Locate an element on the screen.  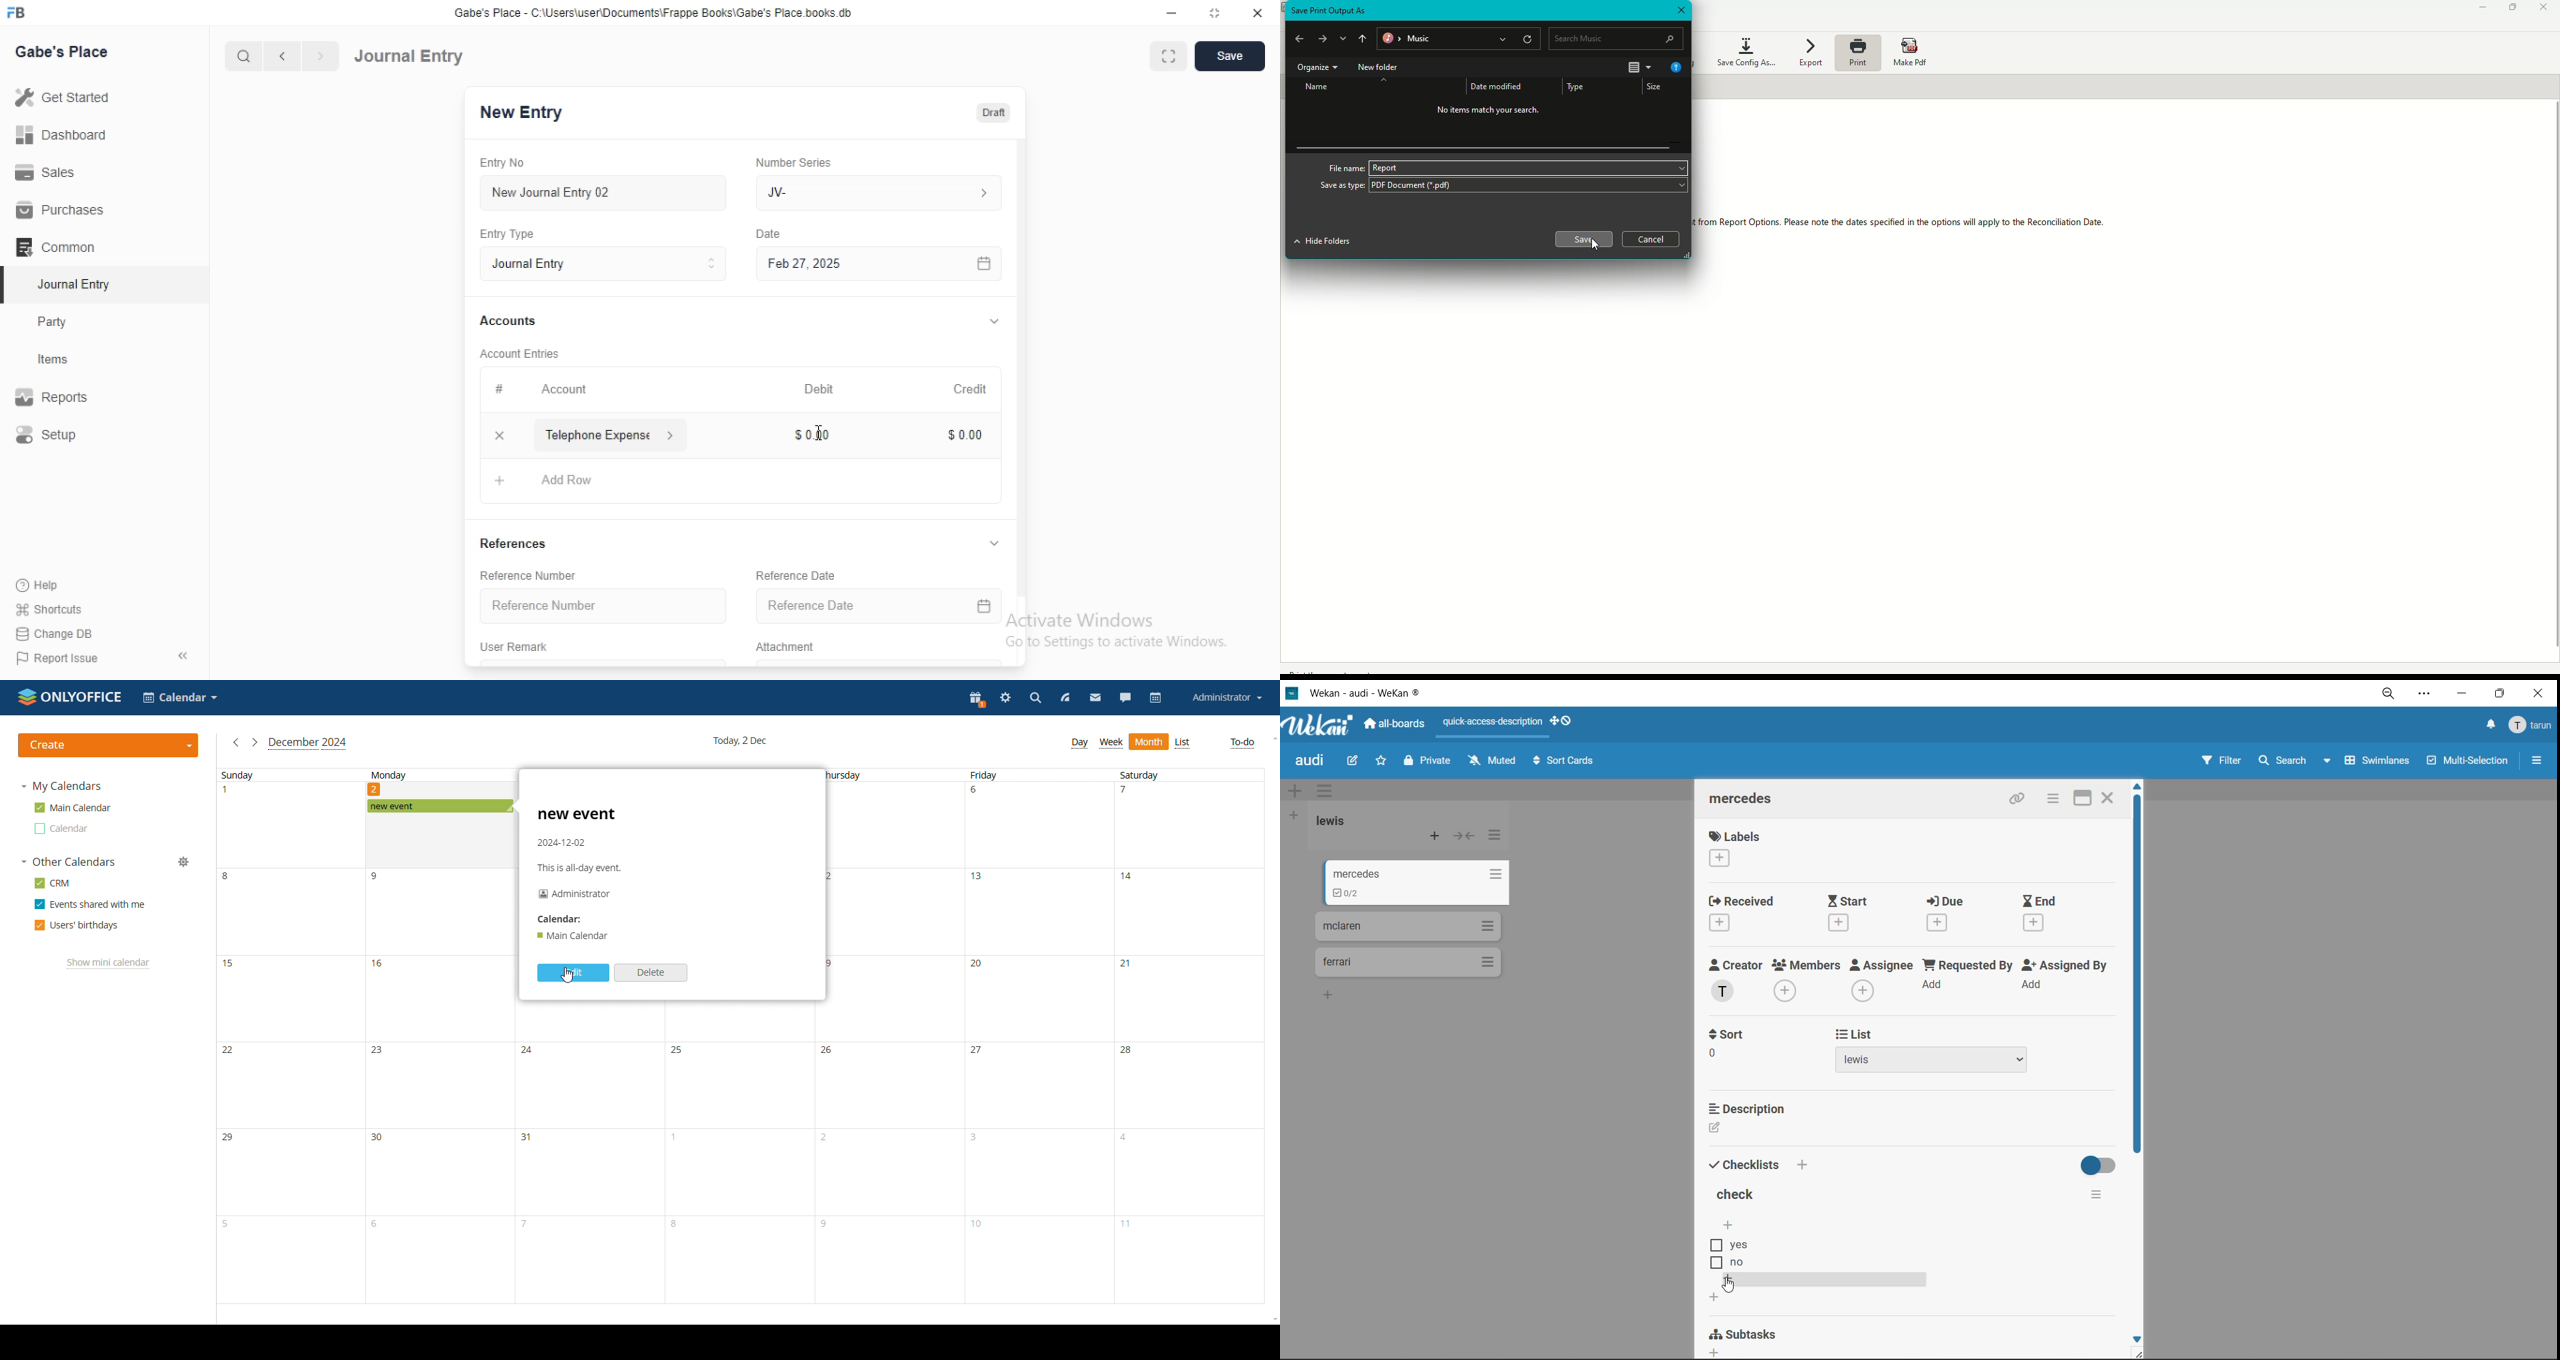
list is located at coordinates (1963, 1034).